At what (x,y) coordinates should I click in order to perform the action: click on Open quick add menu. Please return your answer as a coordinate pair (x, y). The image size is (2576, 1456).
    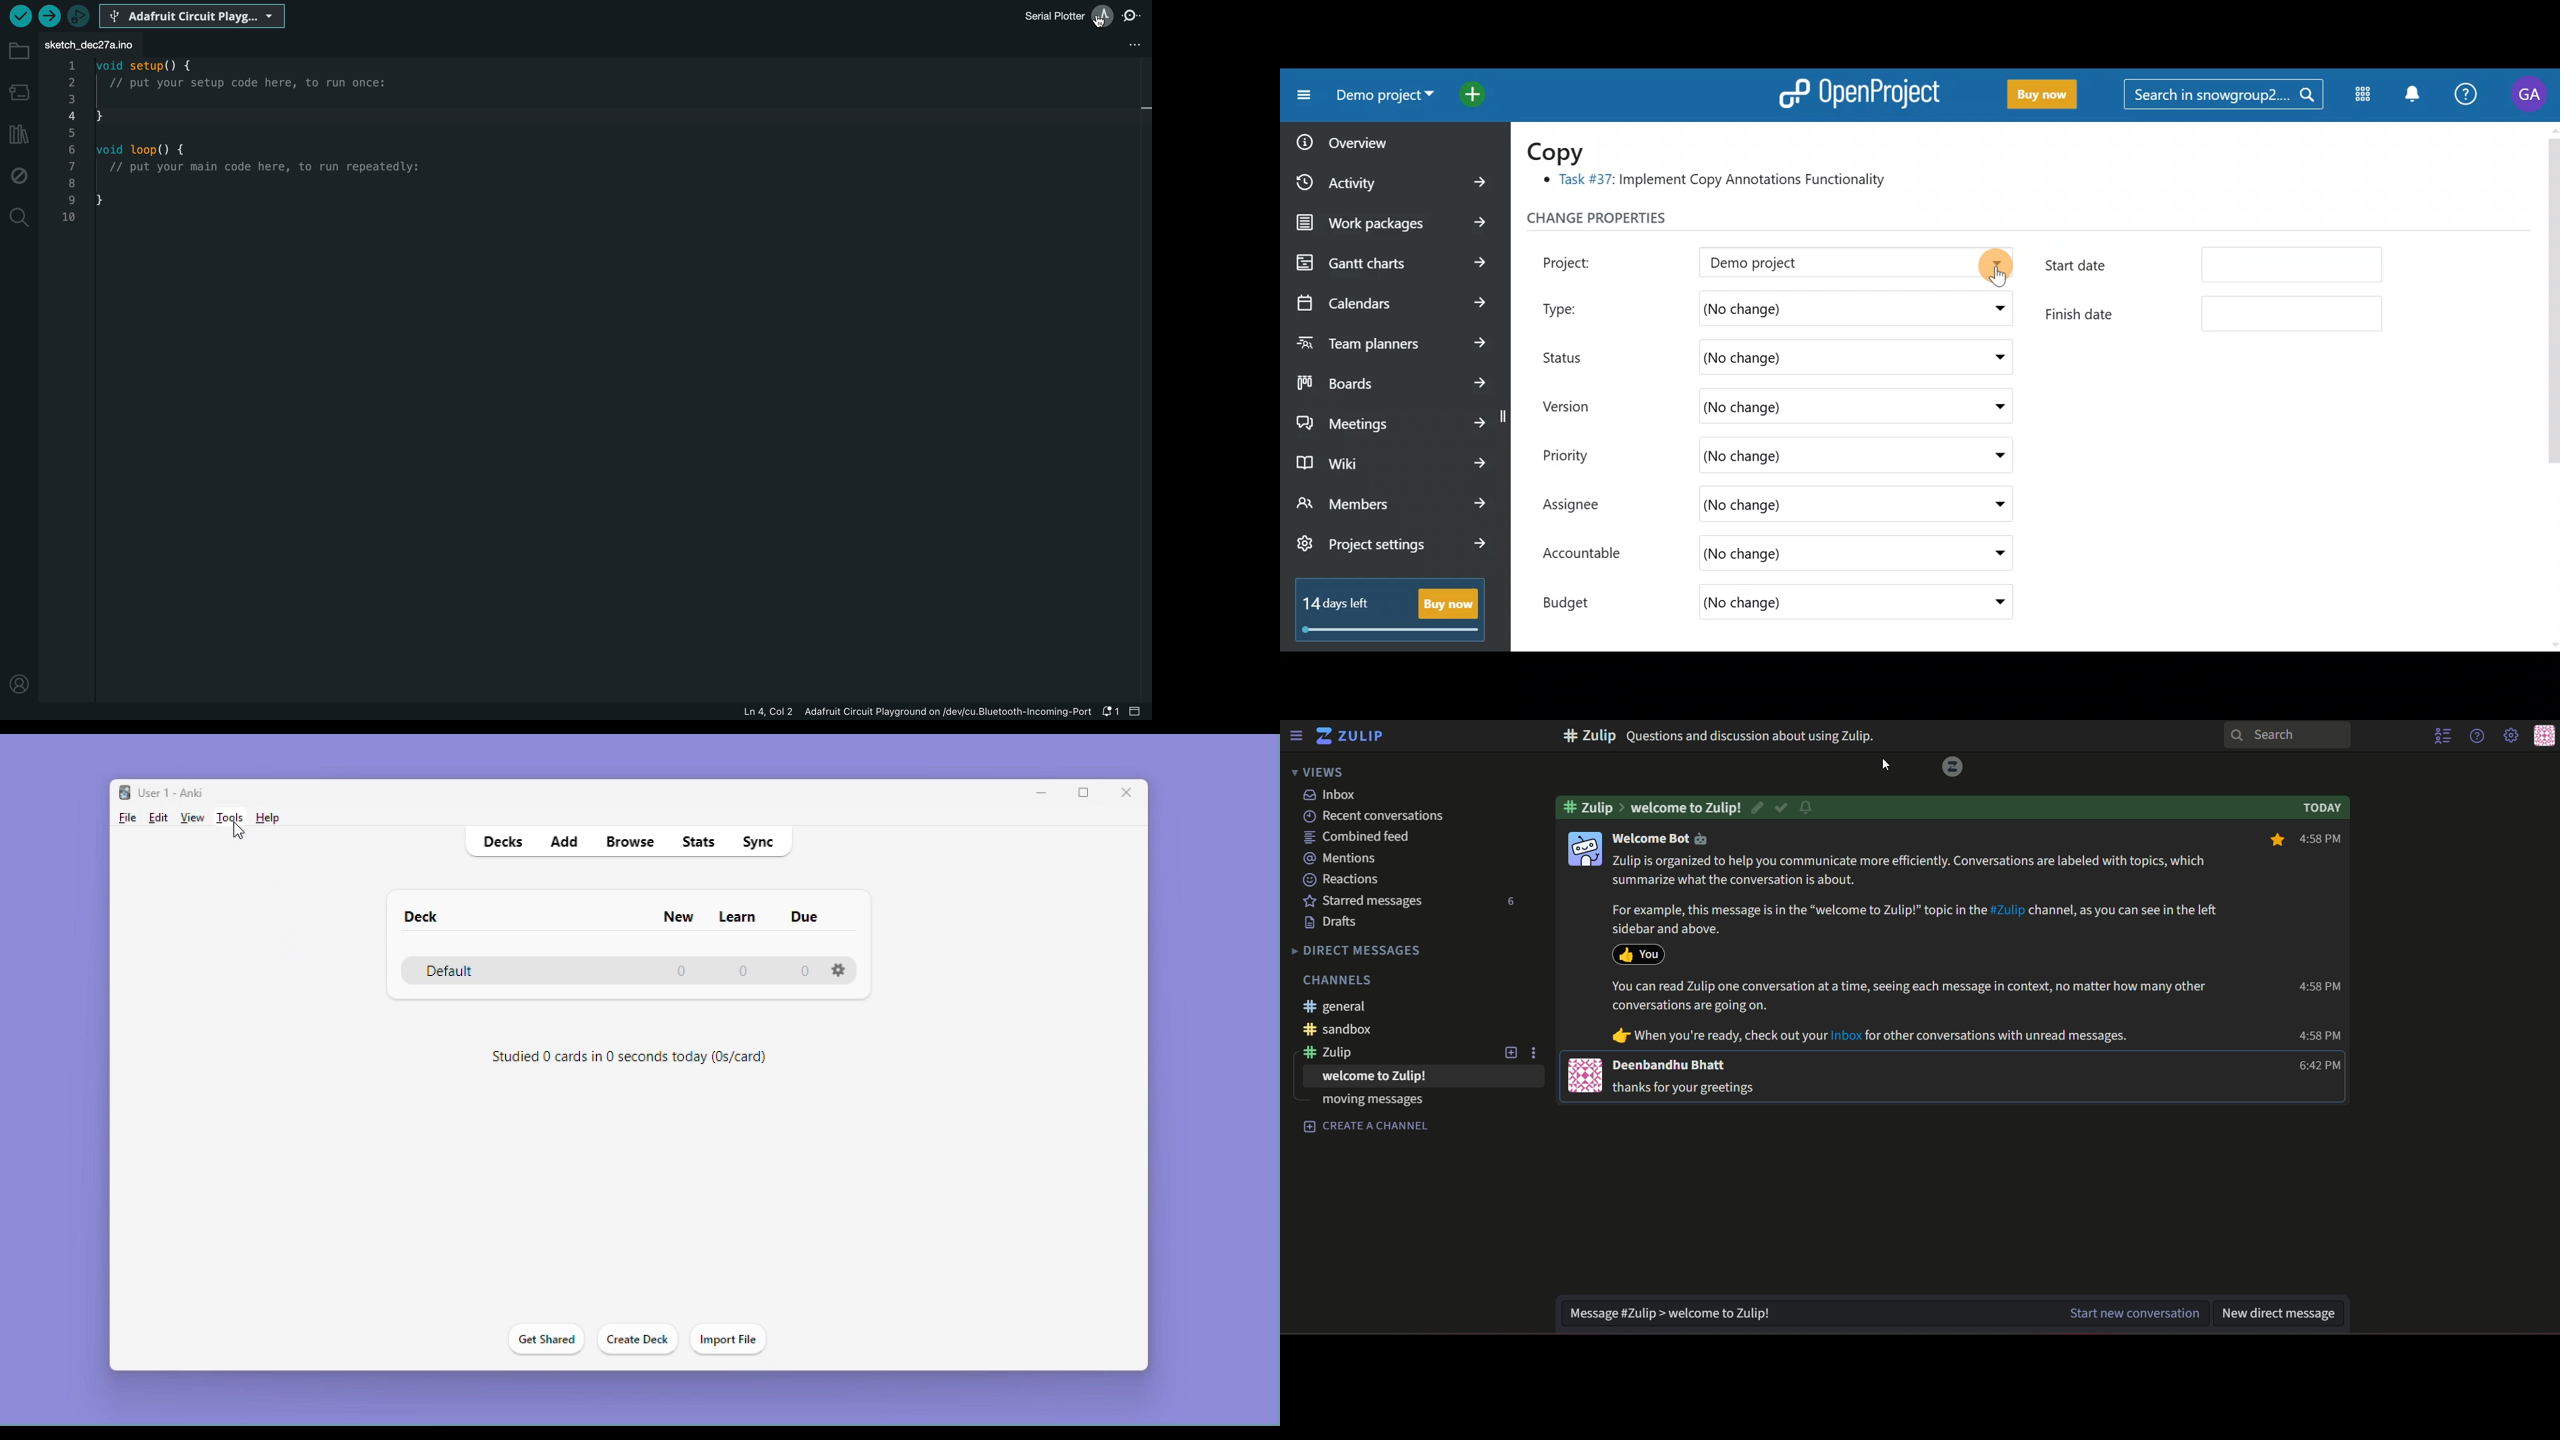
    Looking at the image, I should click on (1476, 91).